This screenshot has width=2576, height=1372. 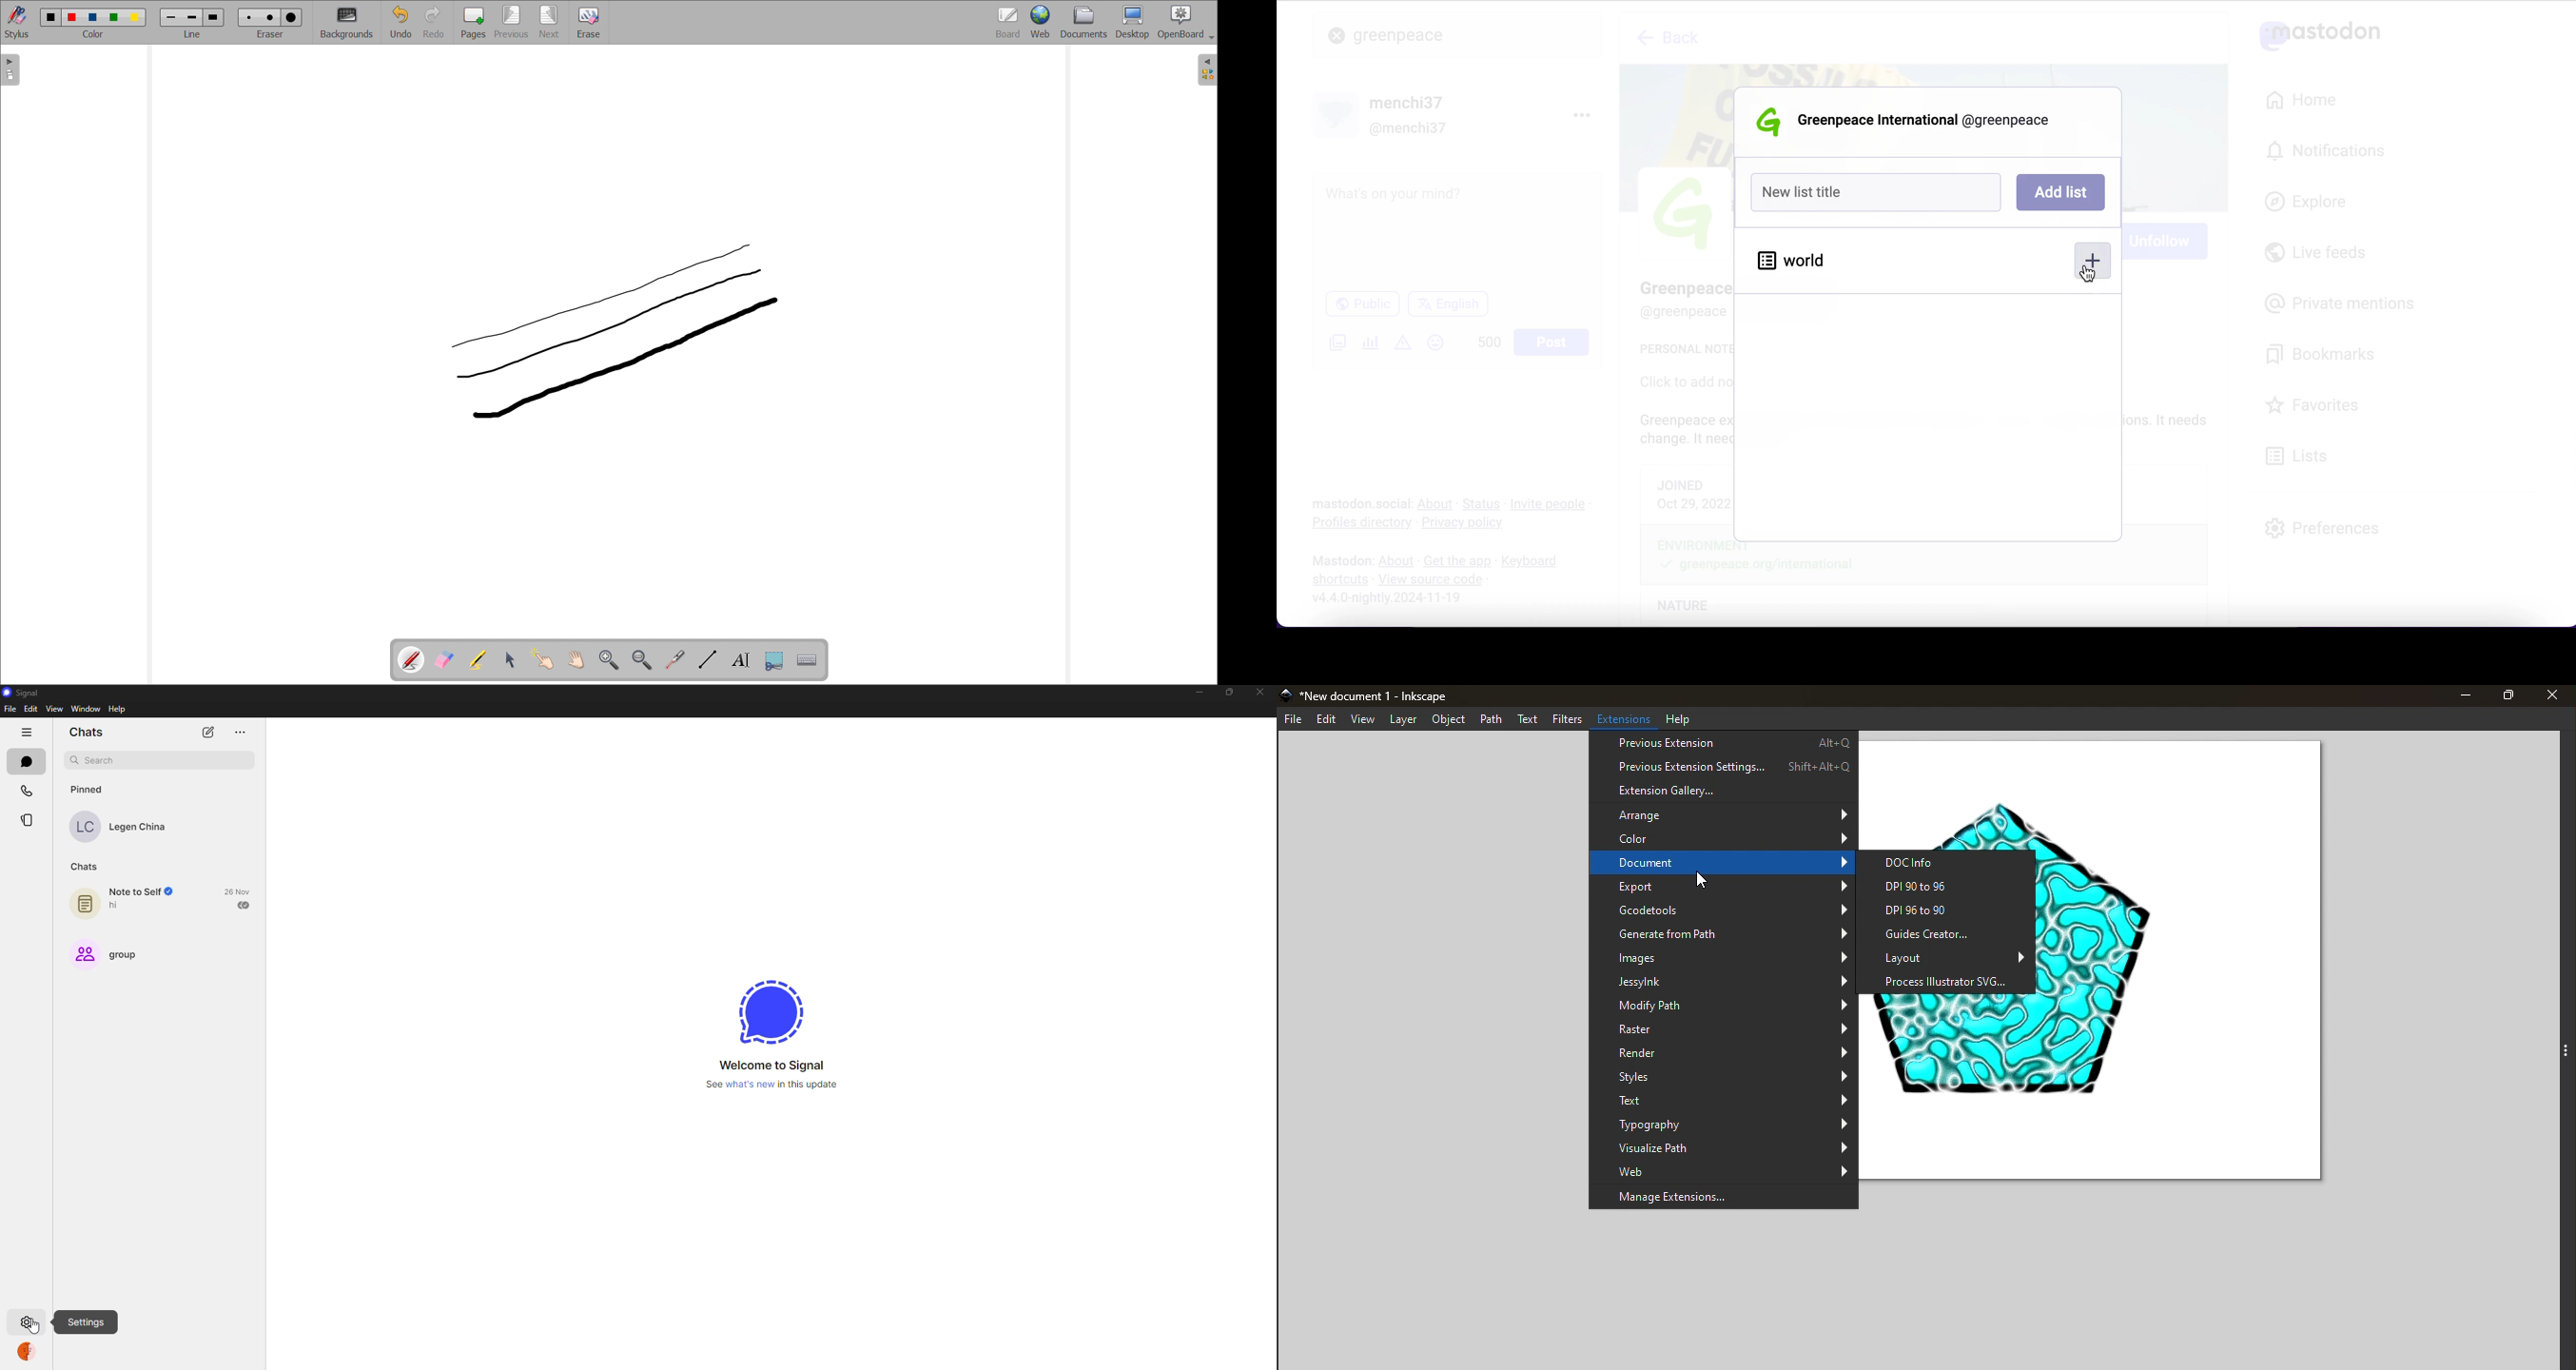 What do you see at coordinates (773, 1084) in the screenshot?
I see `See what's new in this updates` at bounding box center [773, 1084].